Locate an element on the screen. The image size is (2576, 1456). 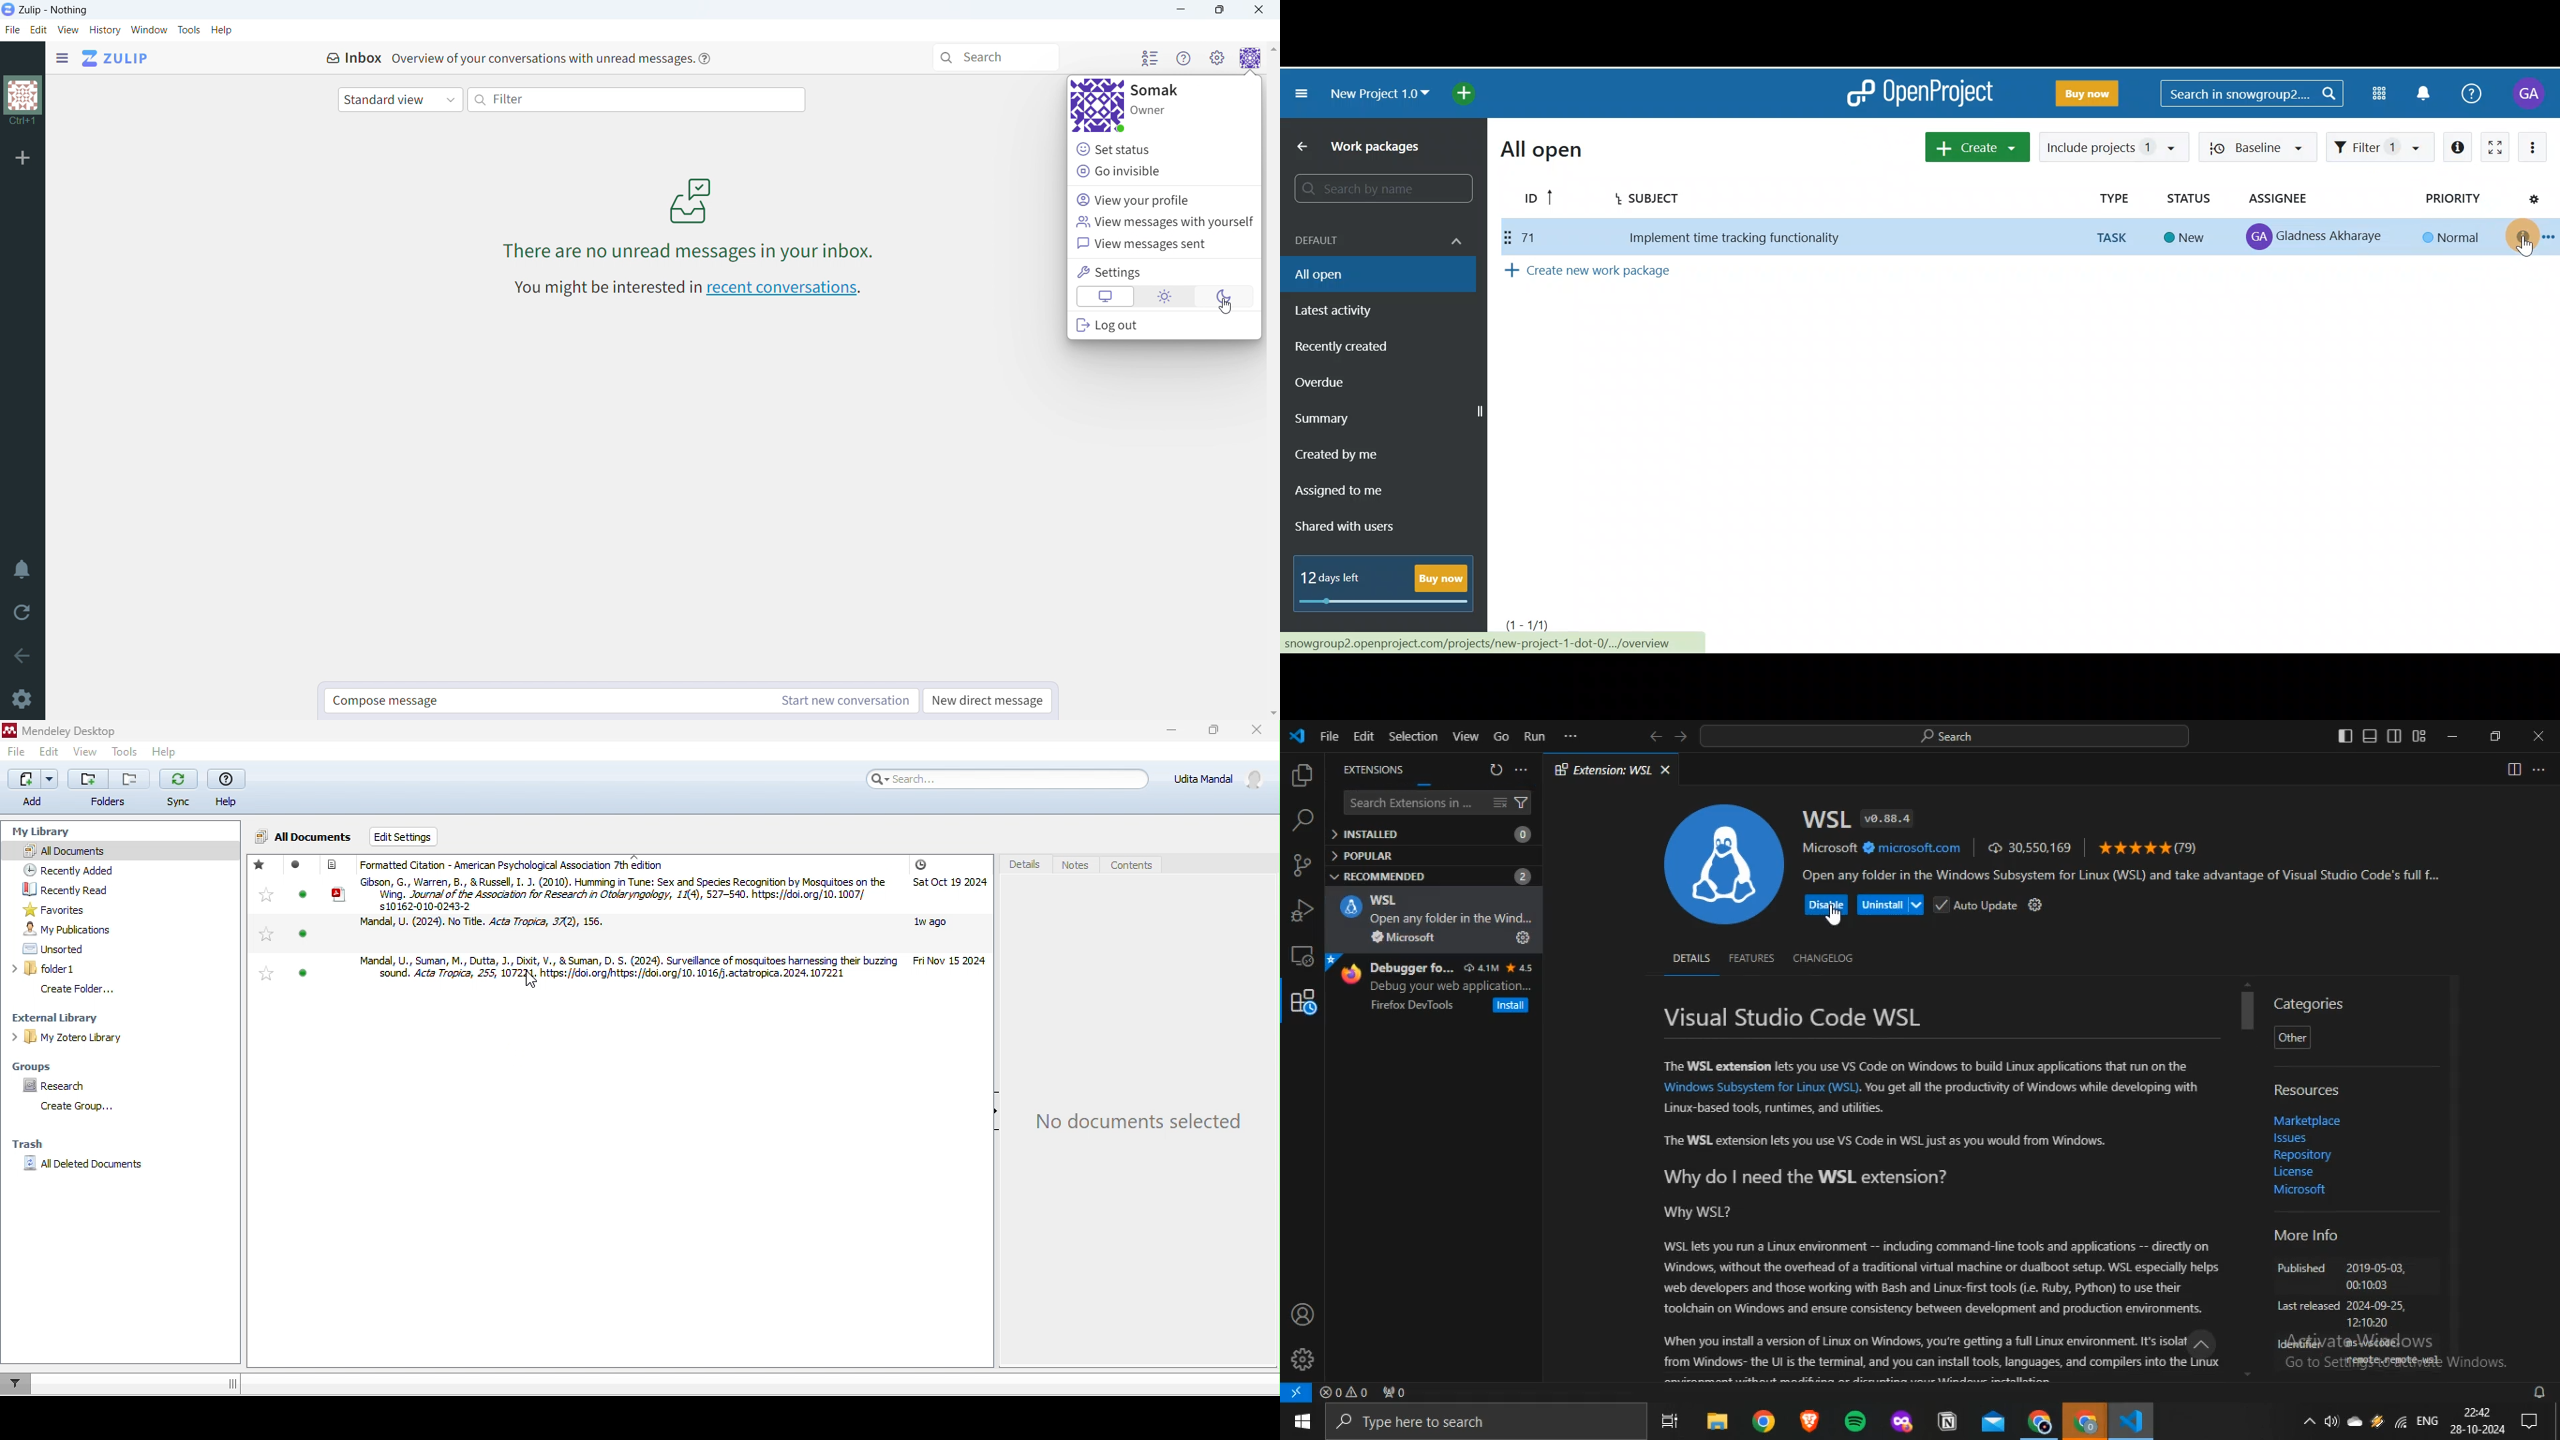
recently added is located at coordinates (88, 870).